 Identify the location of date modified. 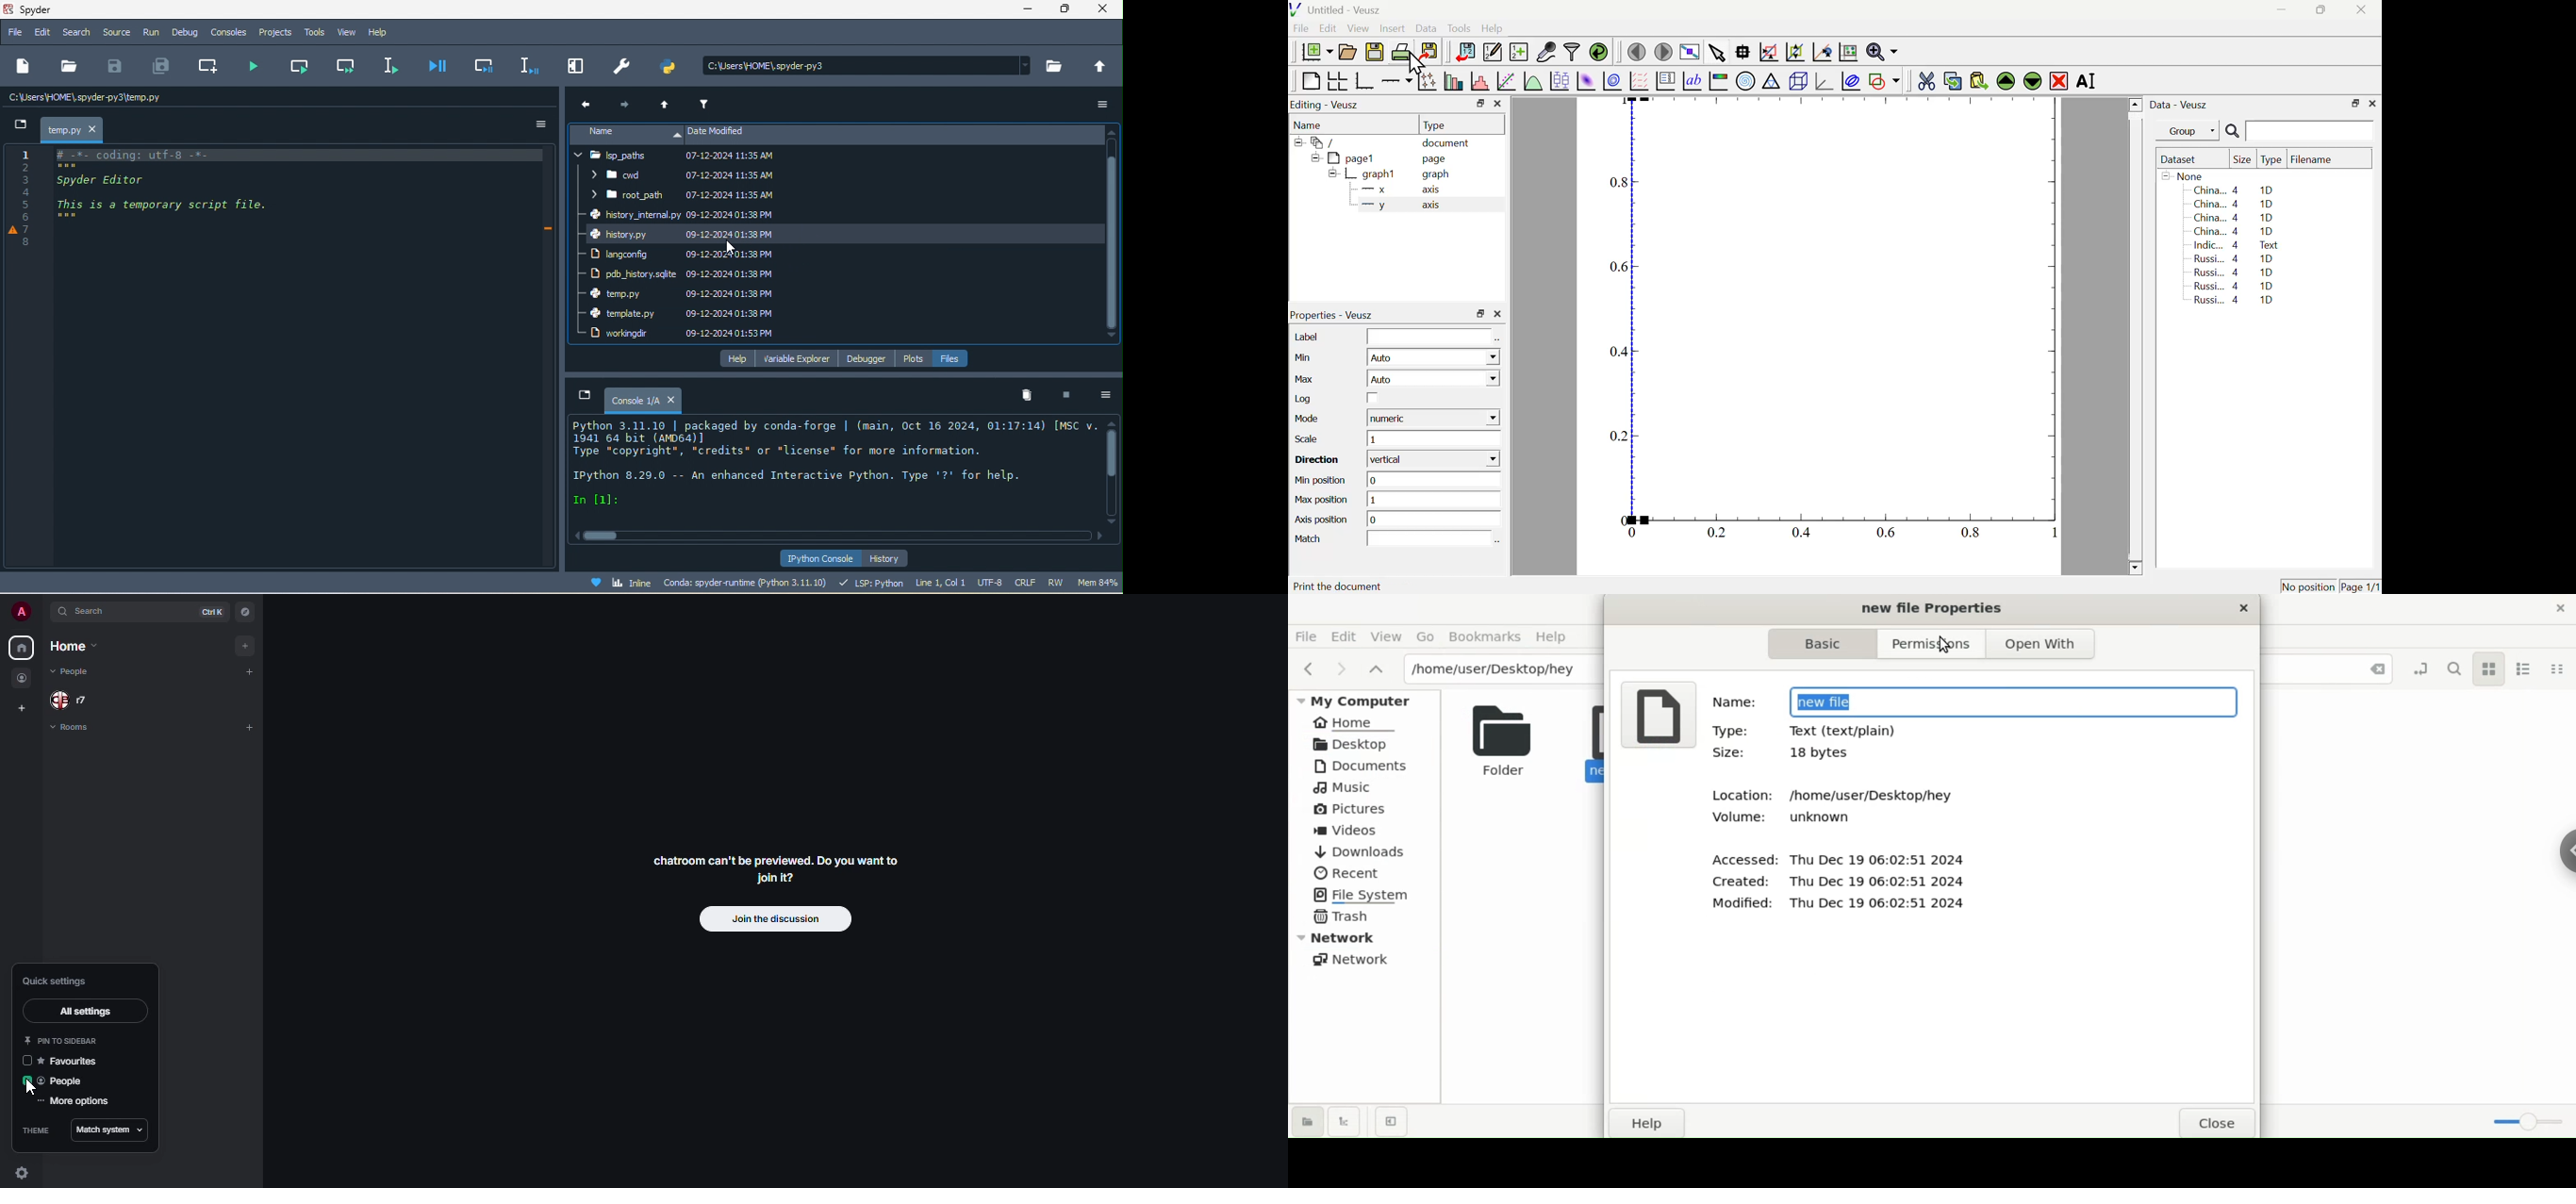
(747, 232).